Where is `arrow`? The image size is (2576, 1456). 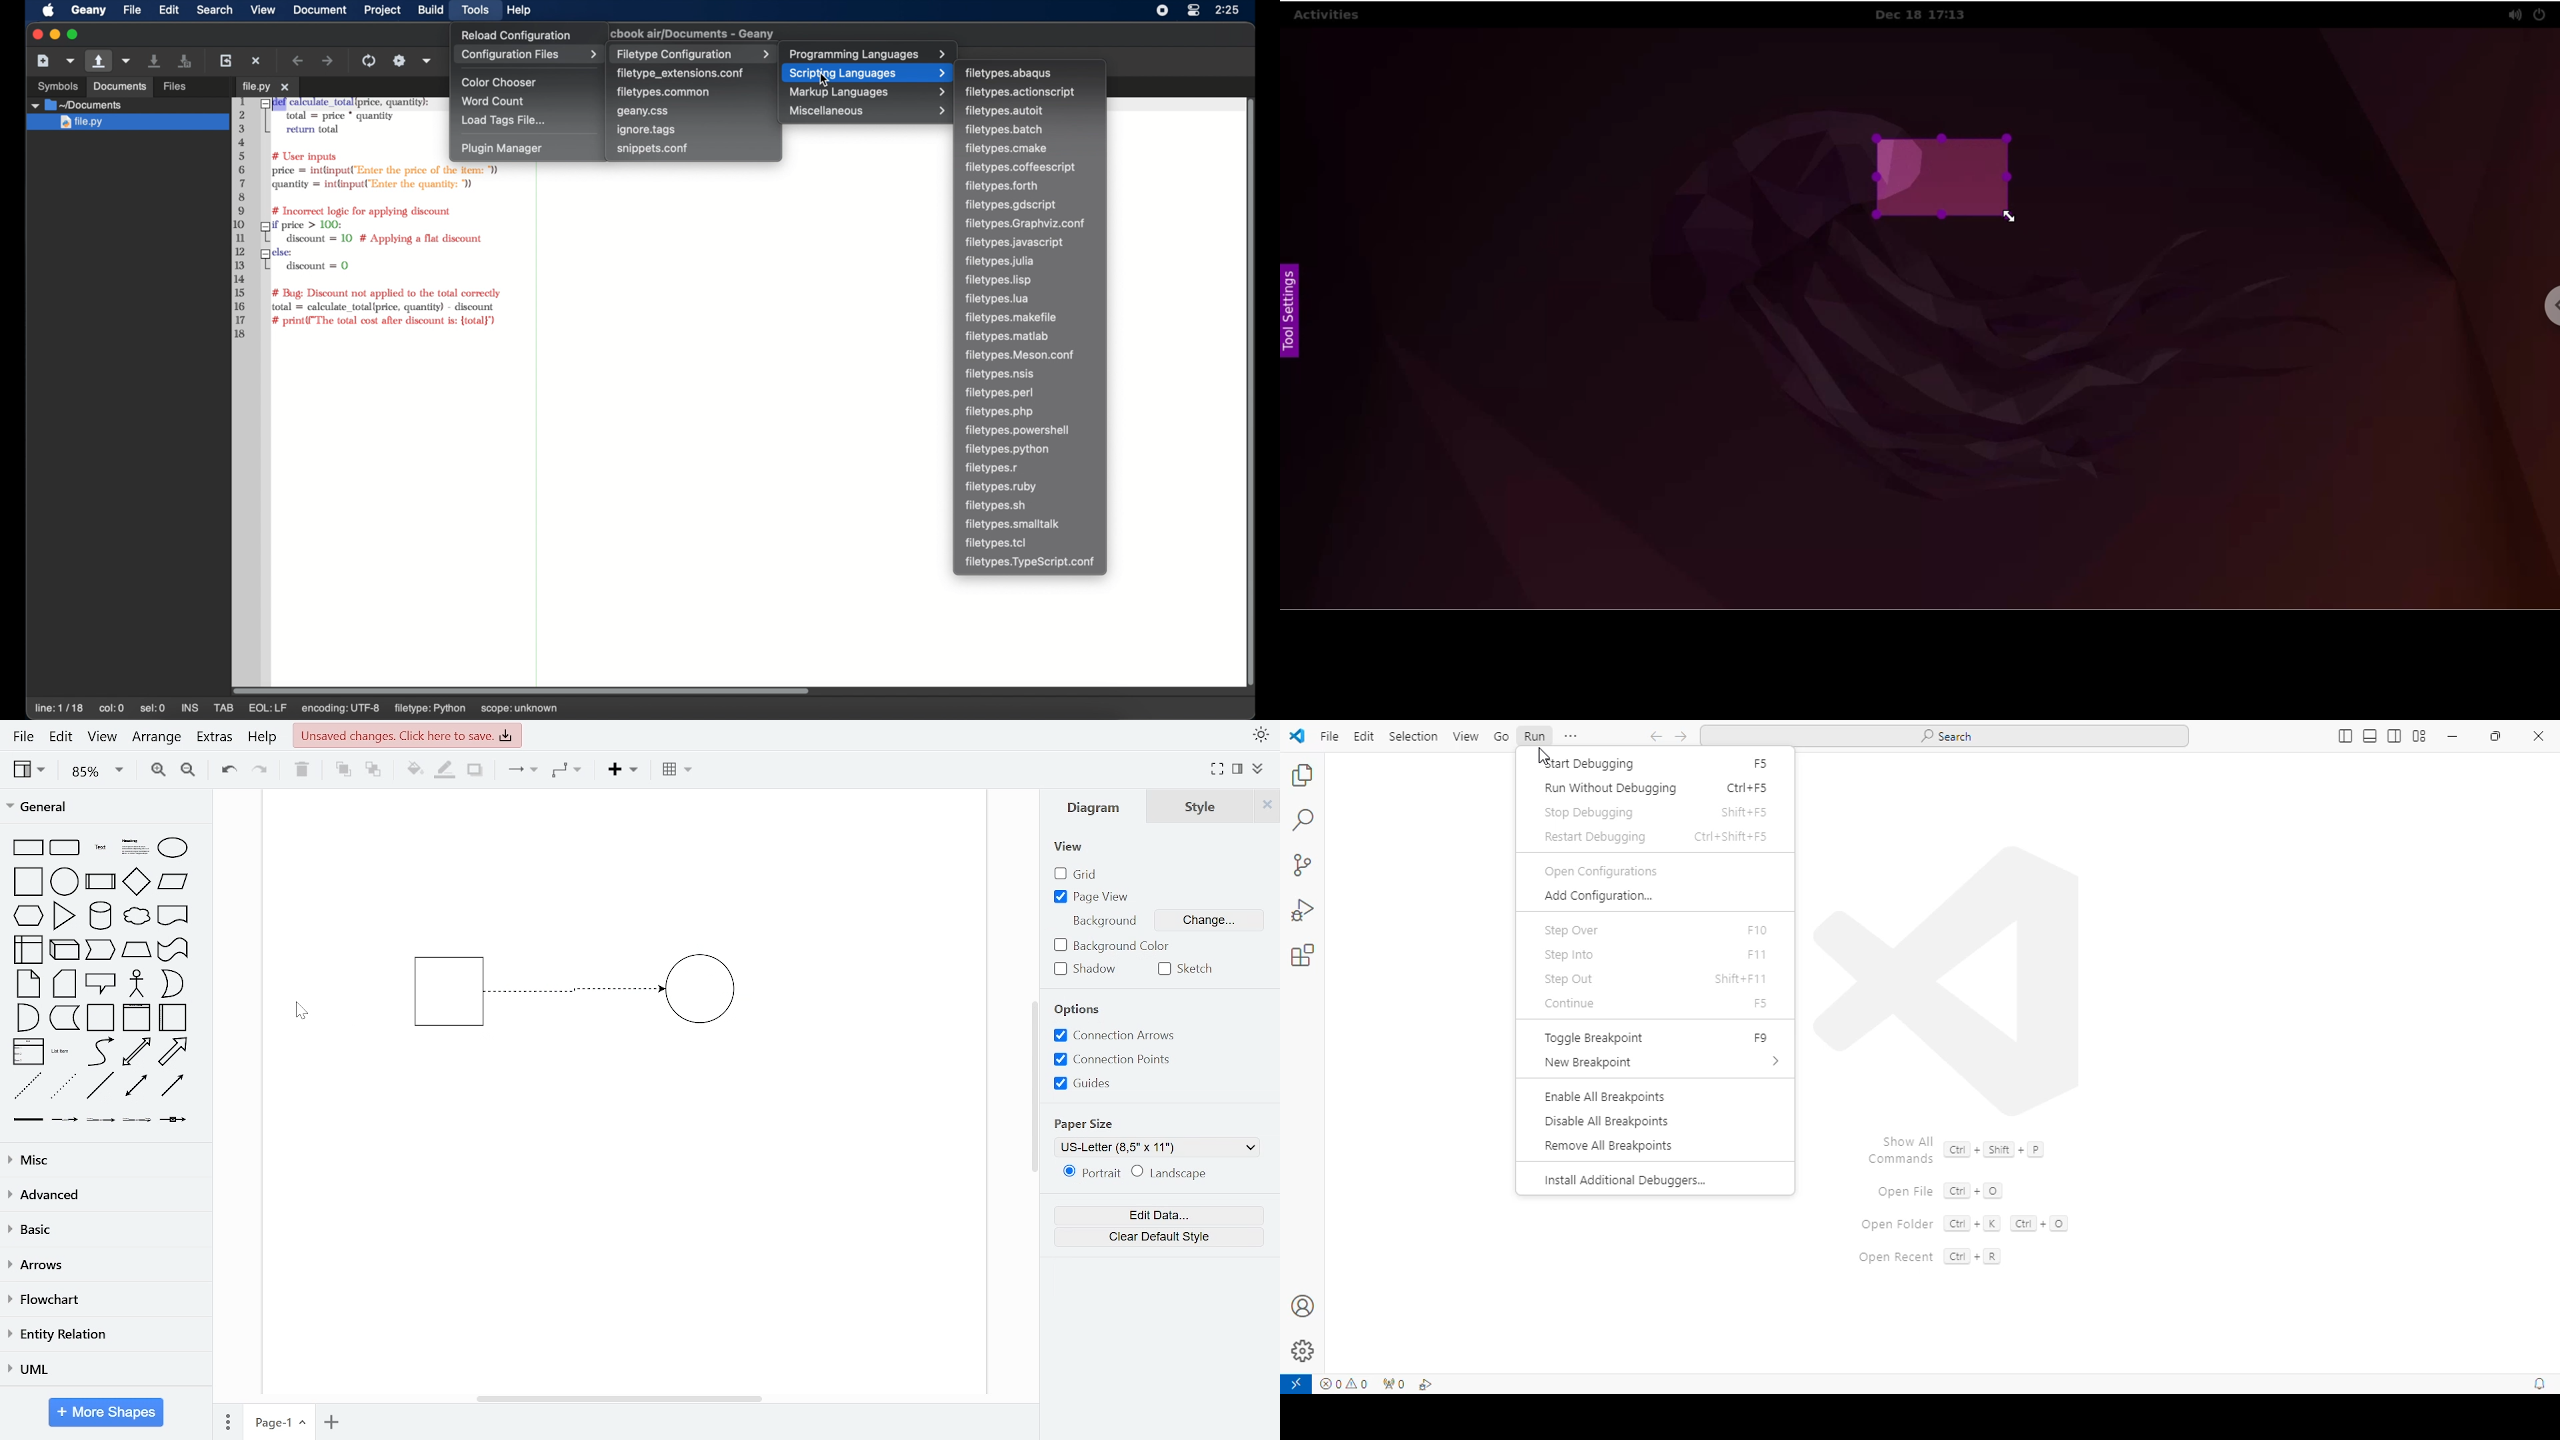 arrow is located at coordinates (173, 1052).